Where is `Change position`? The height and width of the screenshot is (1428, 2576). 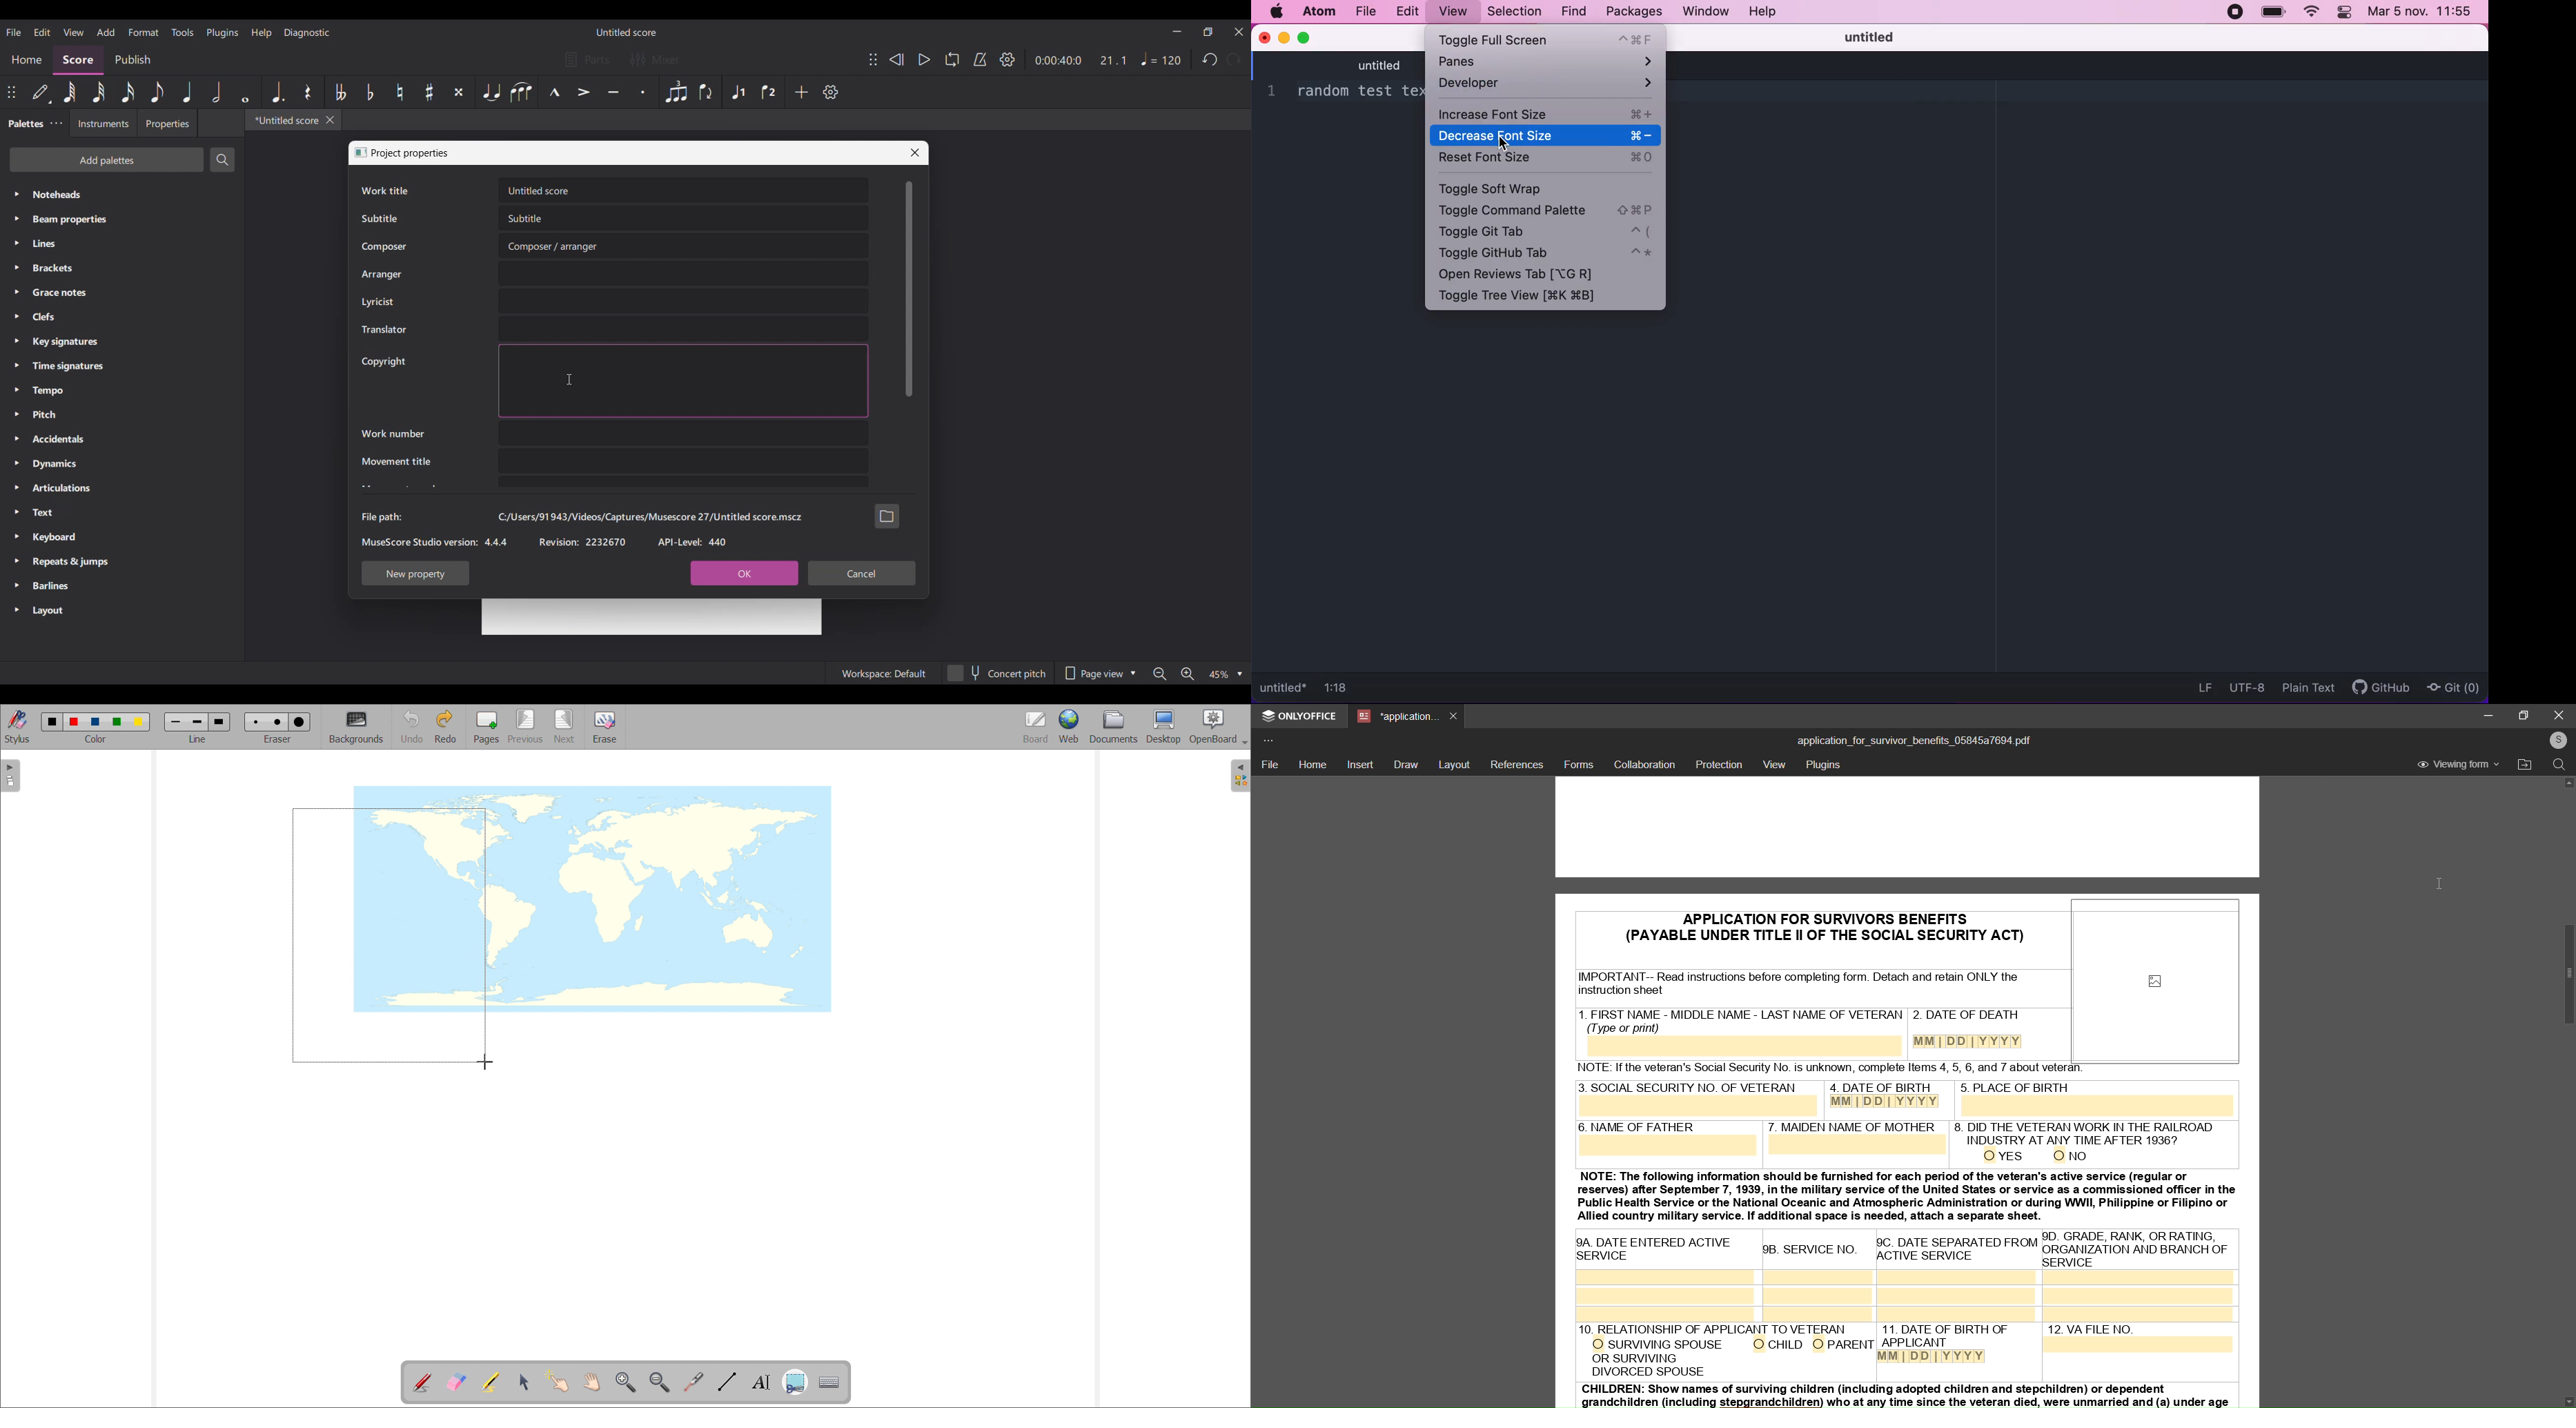 Change position is located at coordinates (874, 59).